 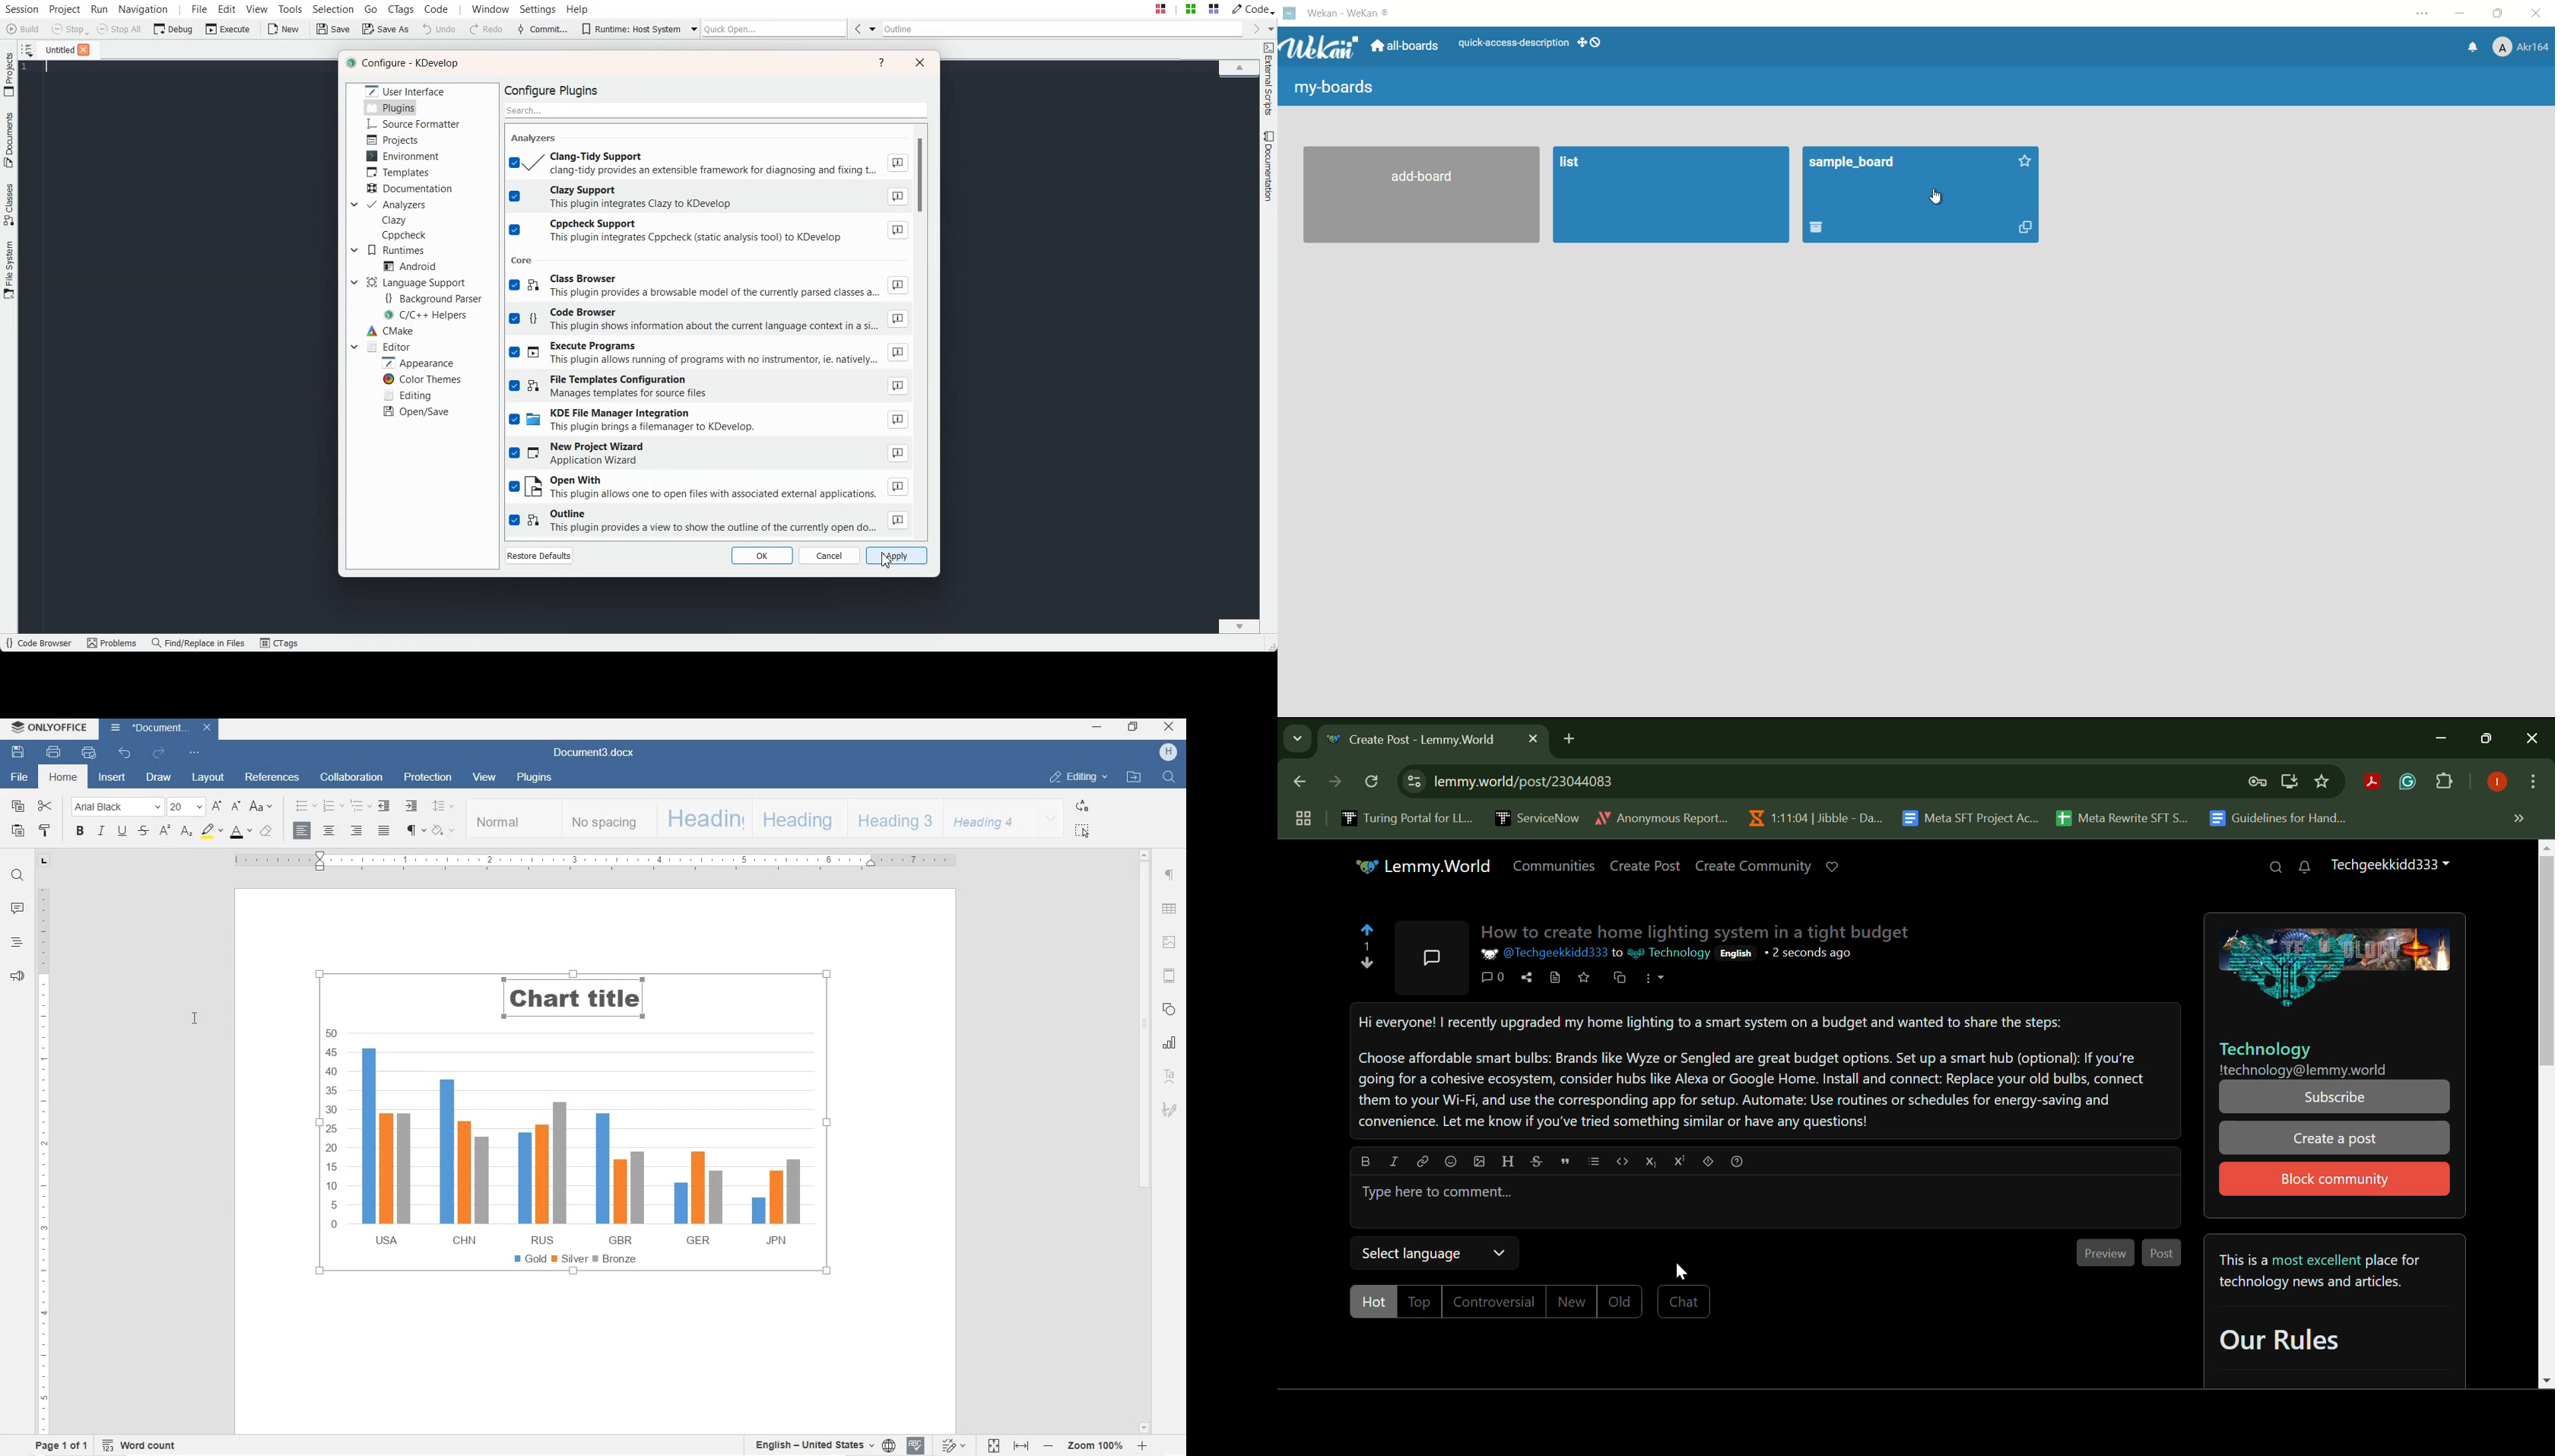 What do you see at coordinates (47, 806) in the screenshot?
I see `CUT` at bounding box center [47, 806].